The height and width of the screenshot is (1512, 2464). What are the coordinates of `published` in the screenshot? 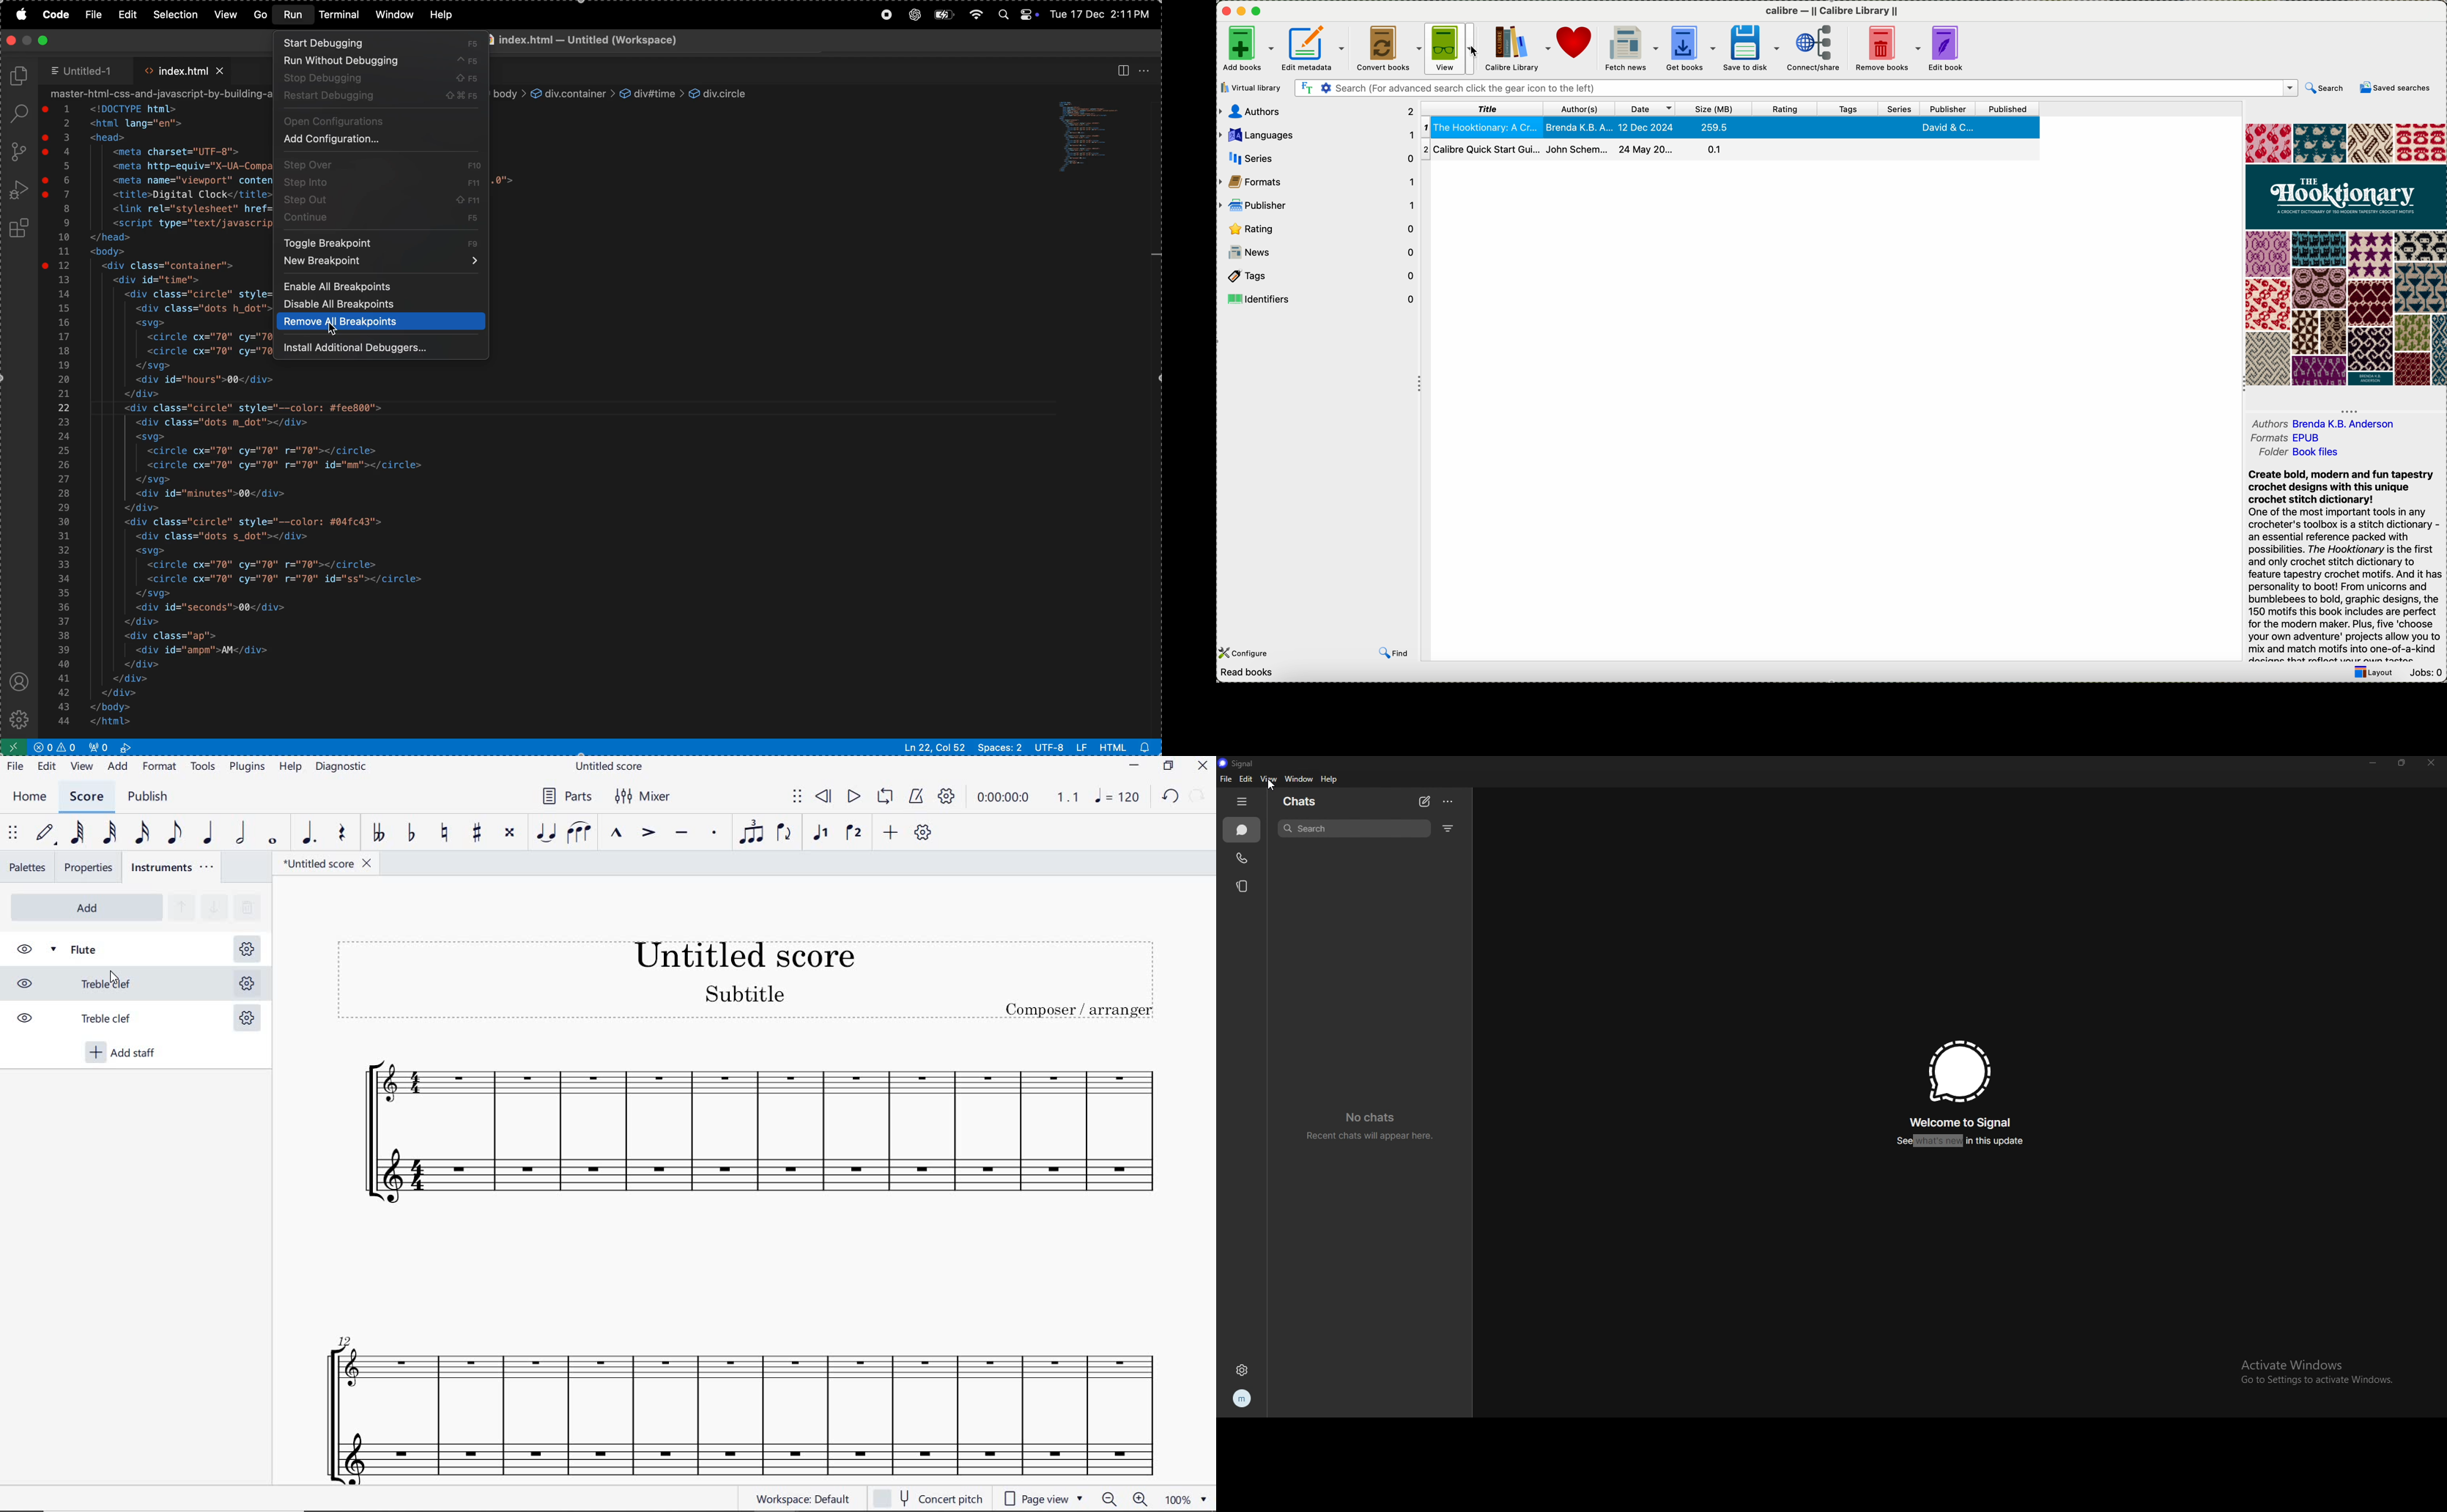 It's located at (2009, 108).